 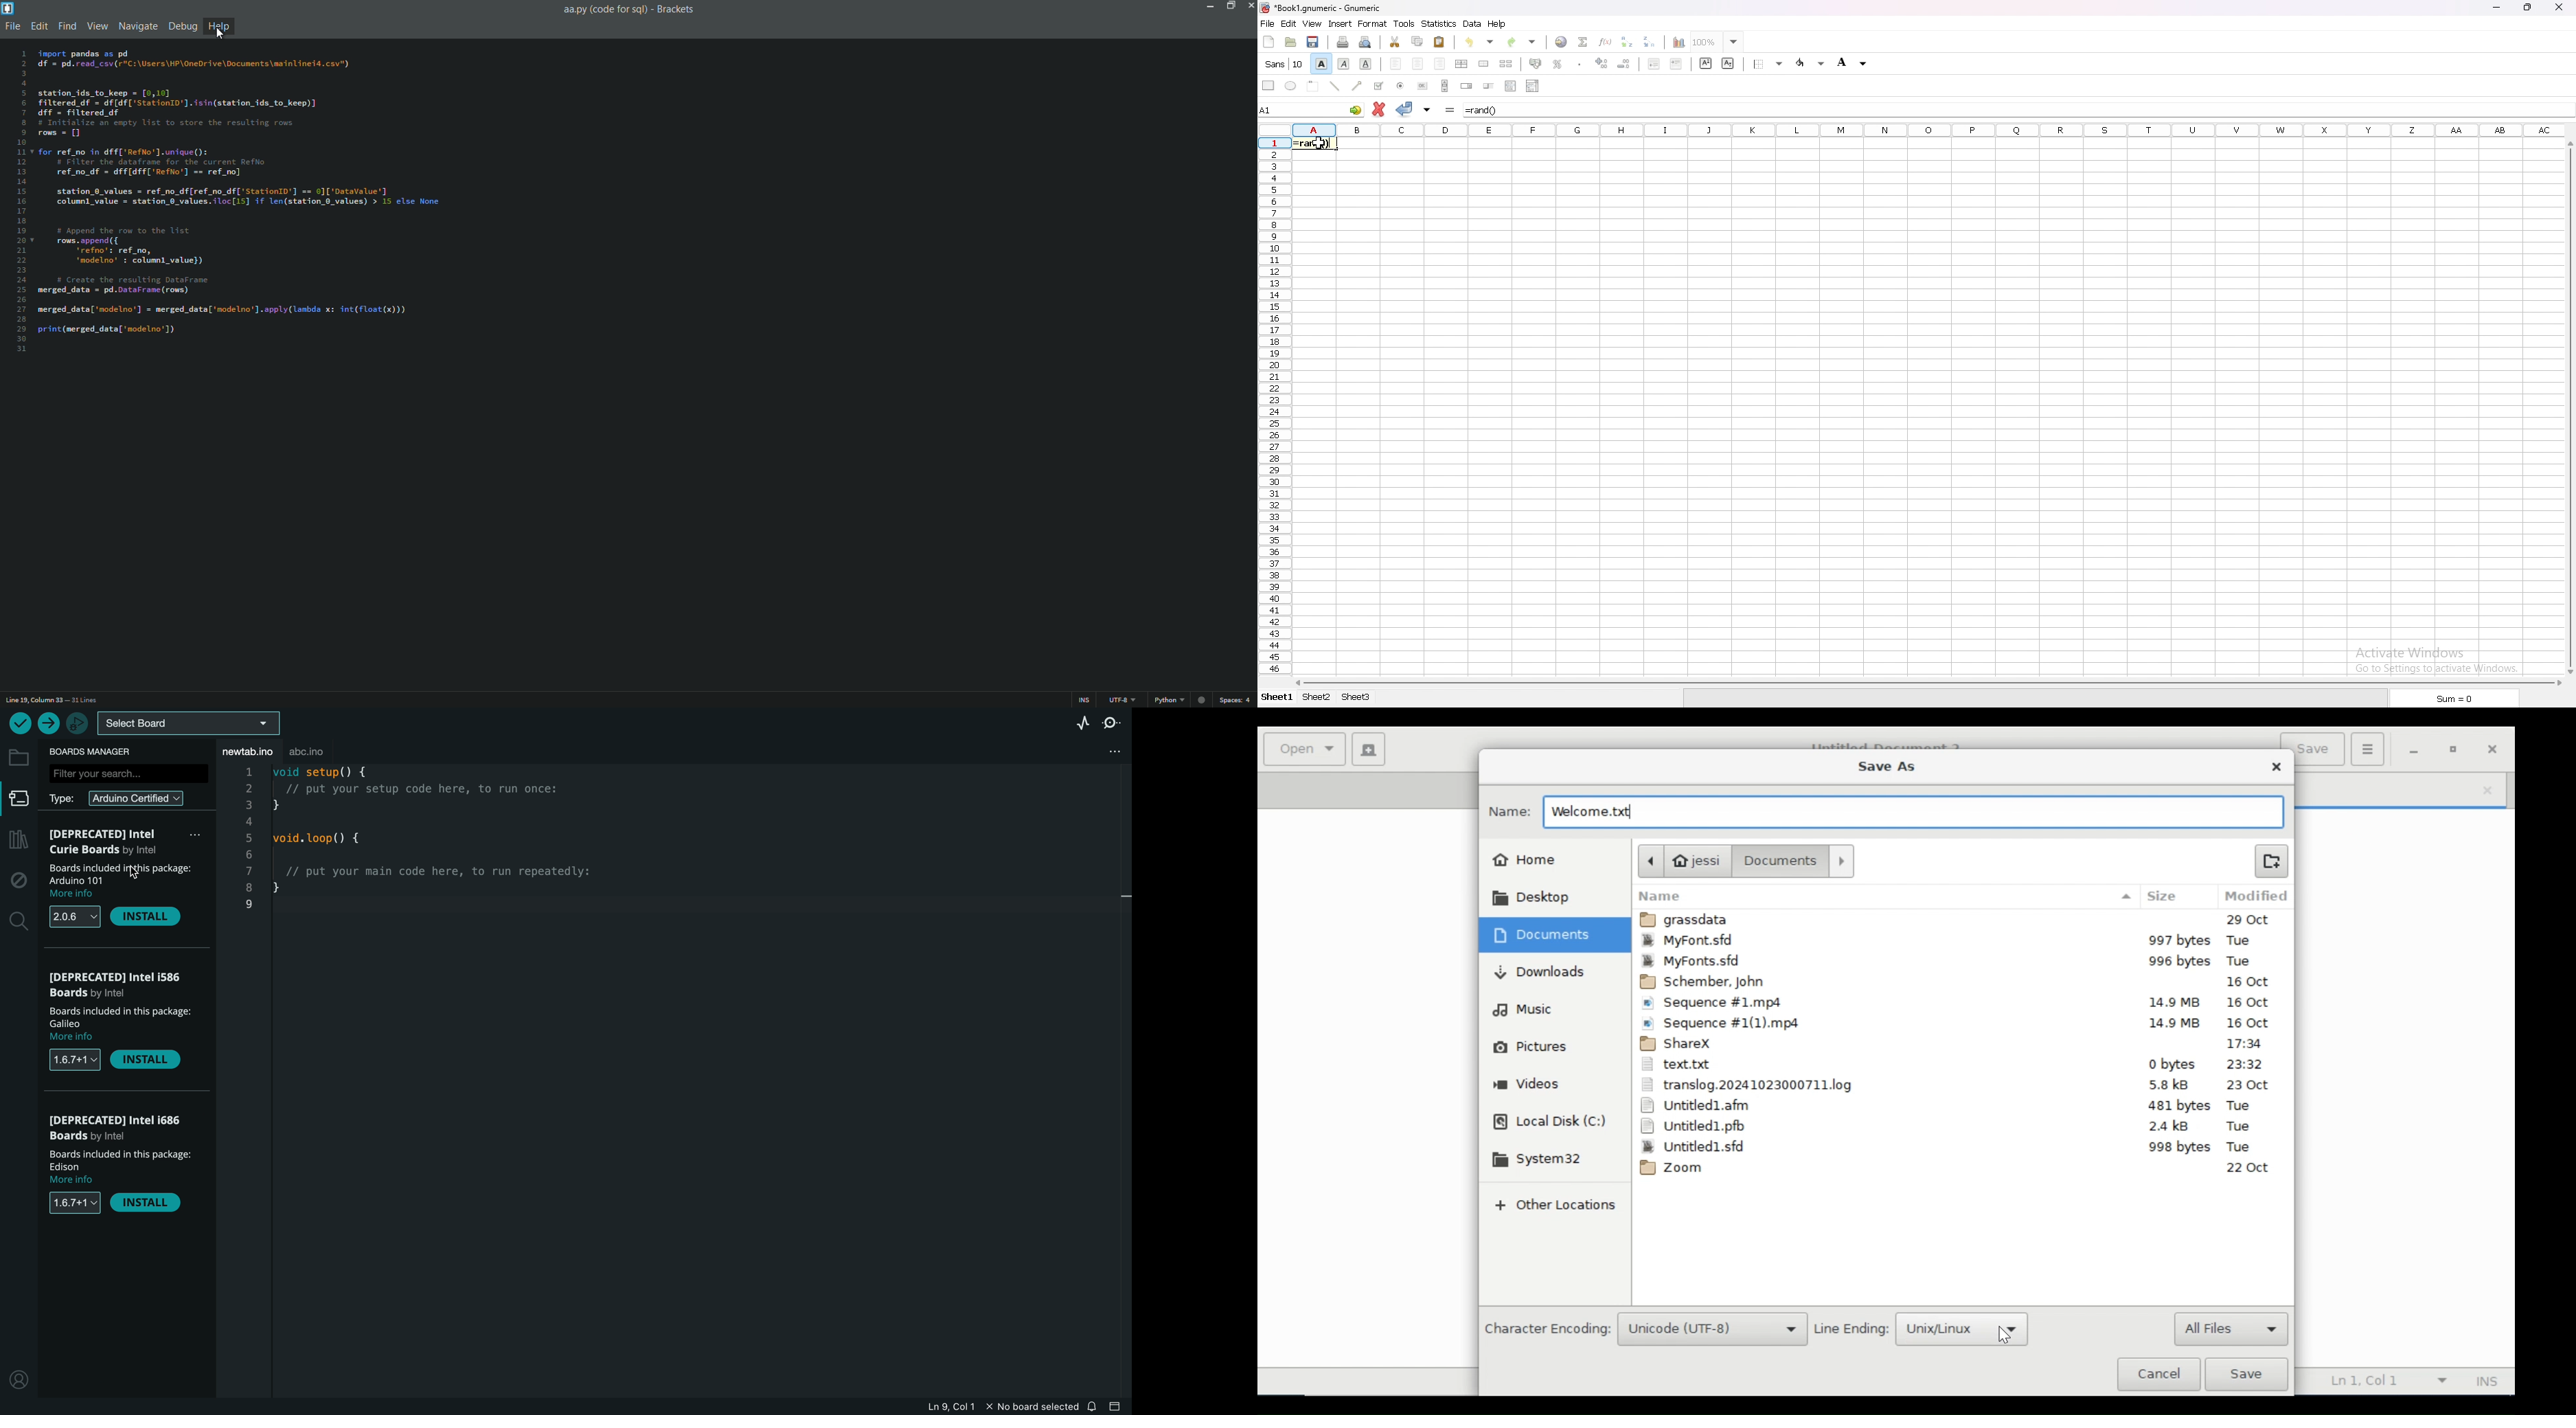 What do you see at coordinates (2455, 750) in the screenshot?
I see `restore` at bounding box center [2455, 750].